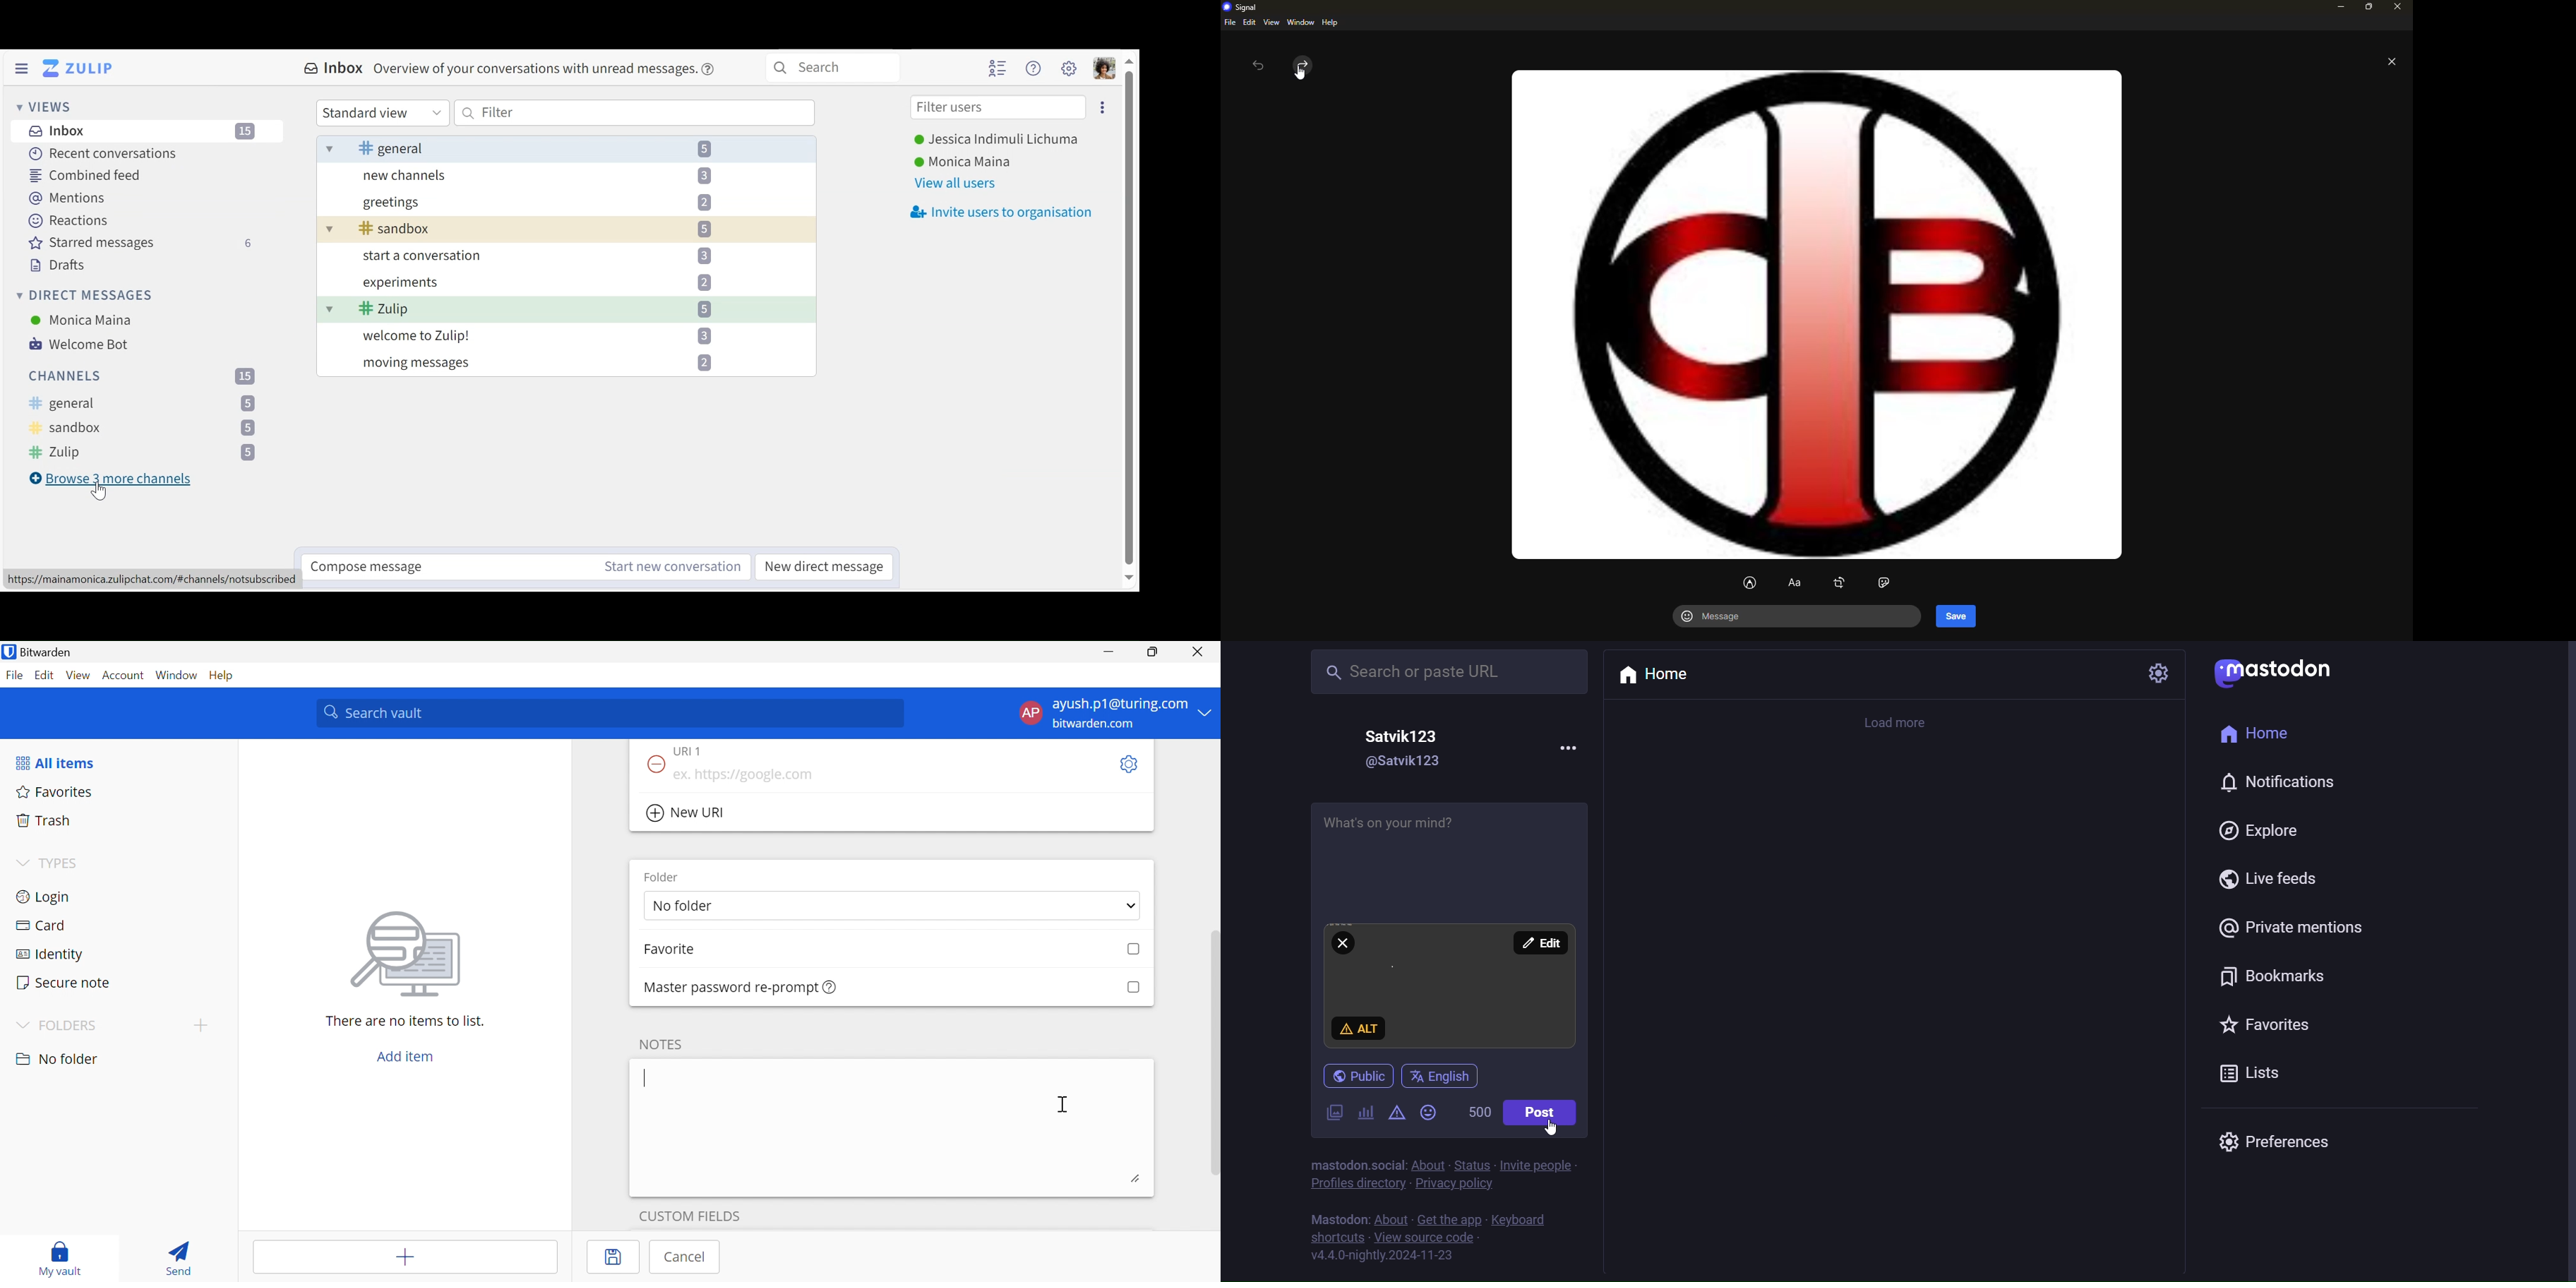 The image size is (2576, 1288). I want to click on Filter users, so click(998, 107).